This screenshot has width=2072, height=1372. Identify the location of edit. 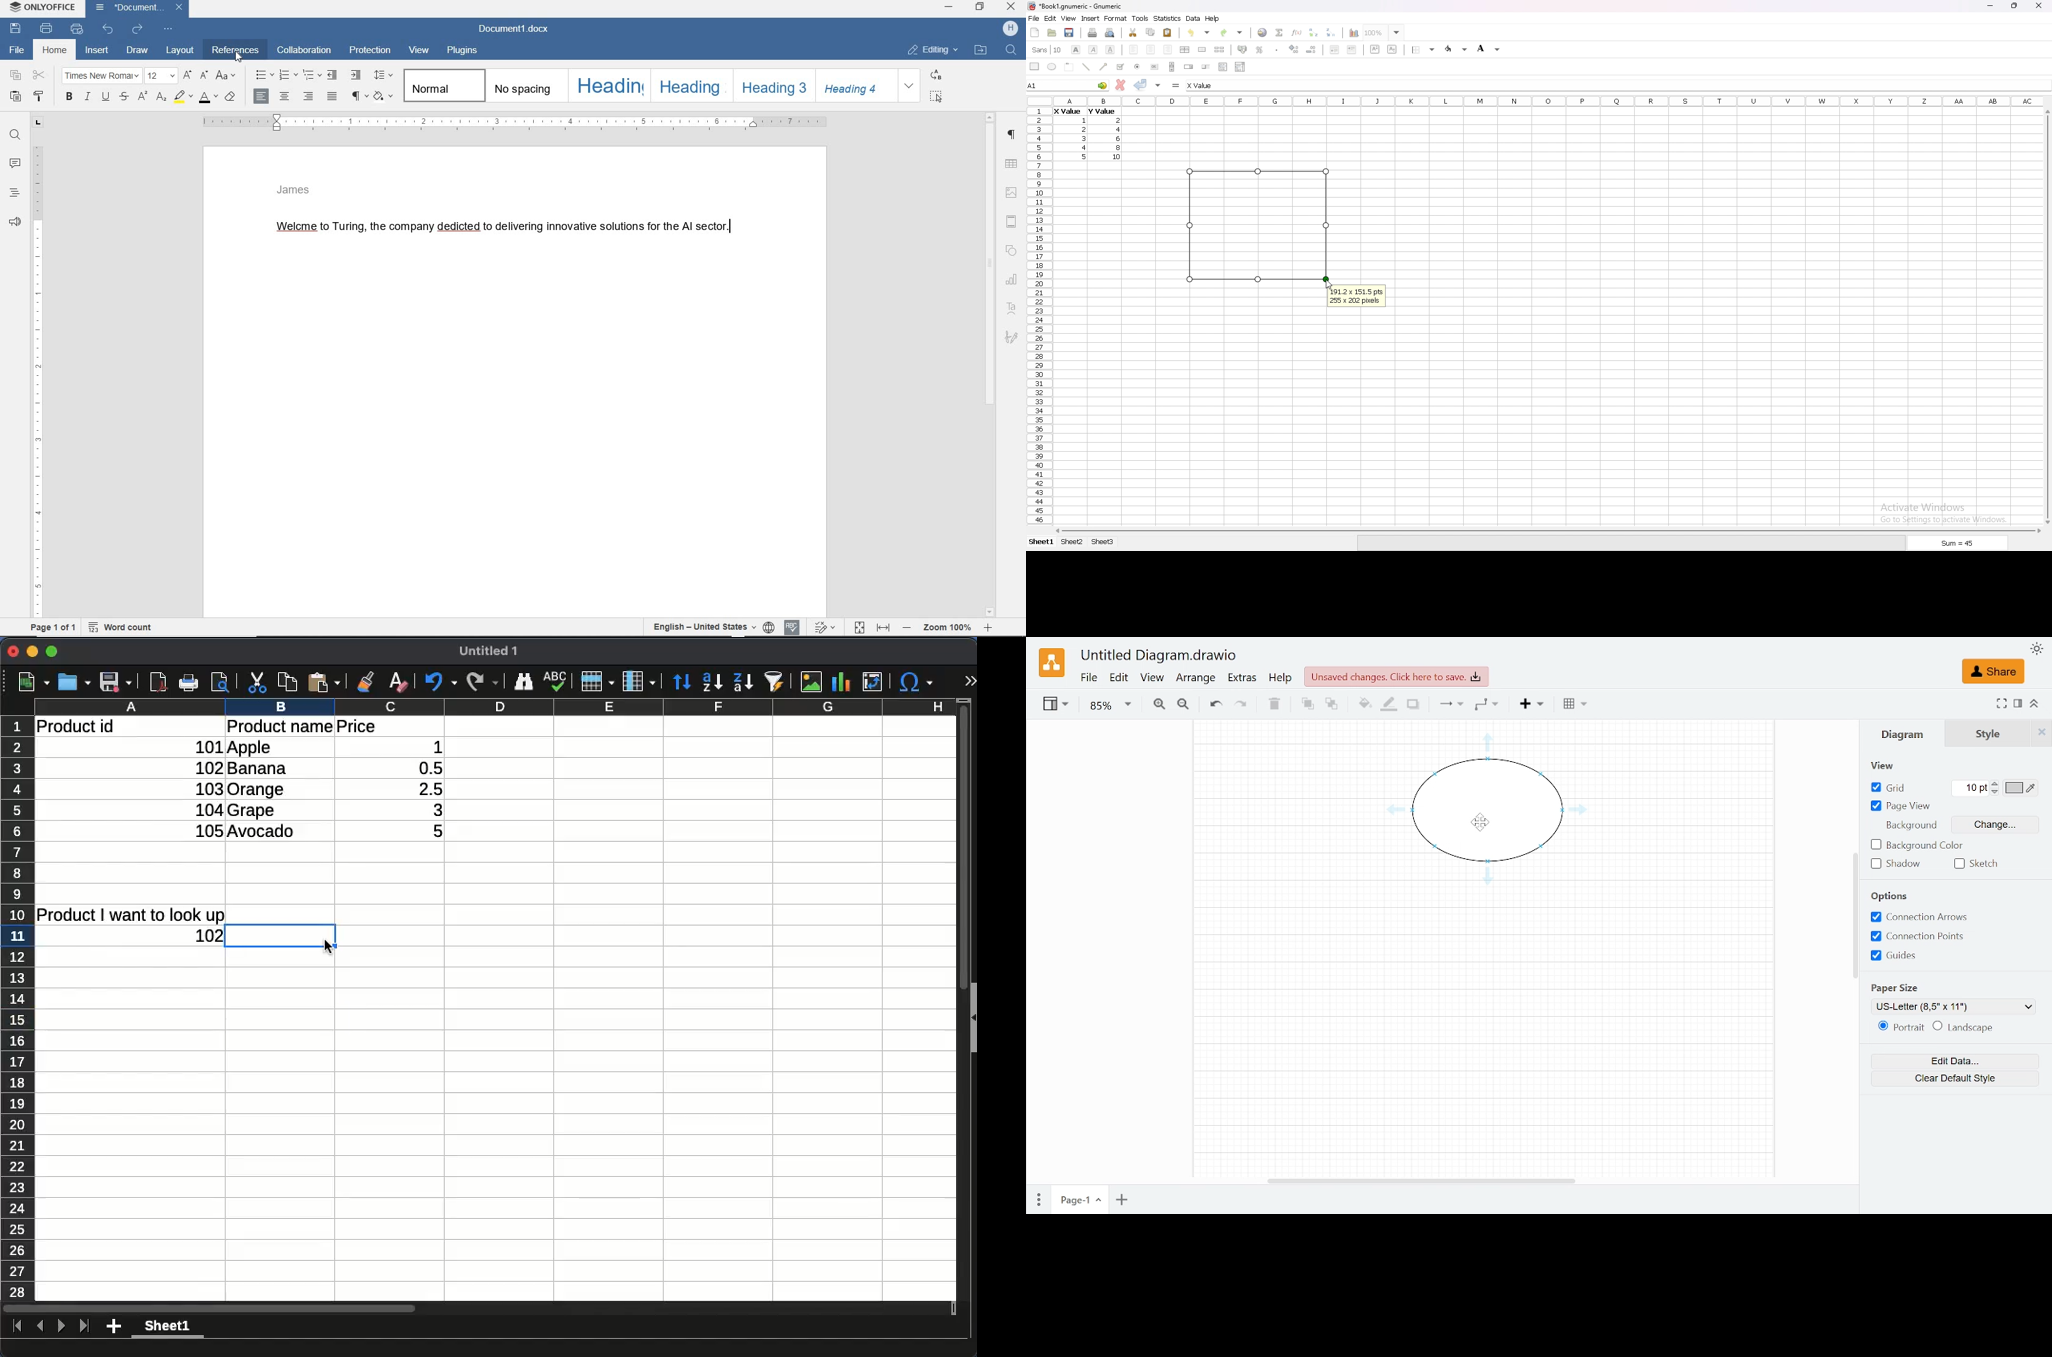
(1050, 18).